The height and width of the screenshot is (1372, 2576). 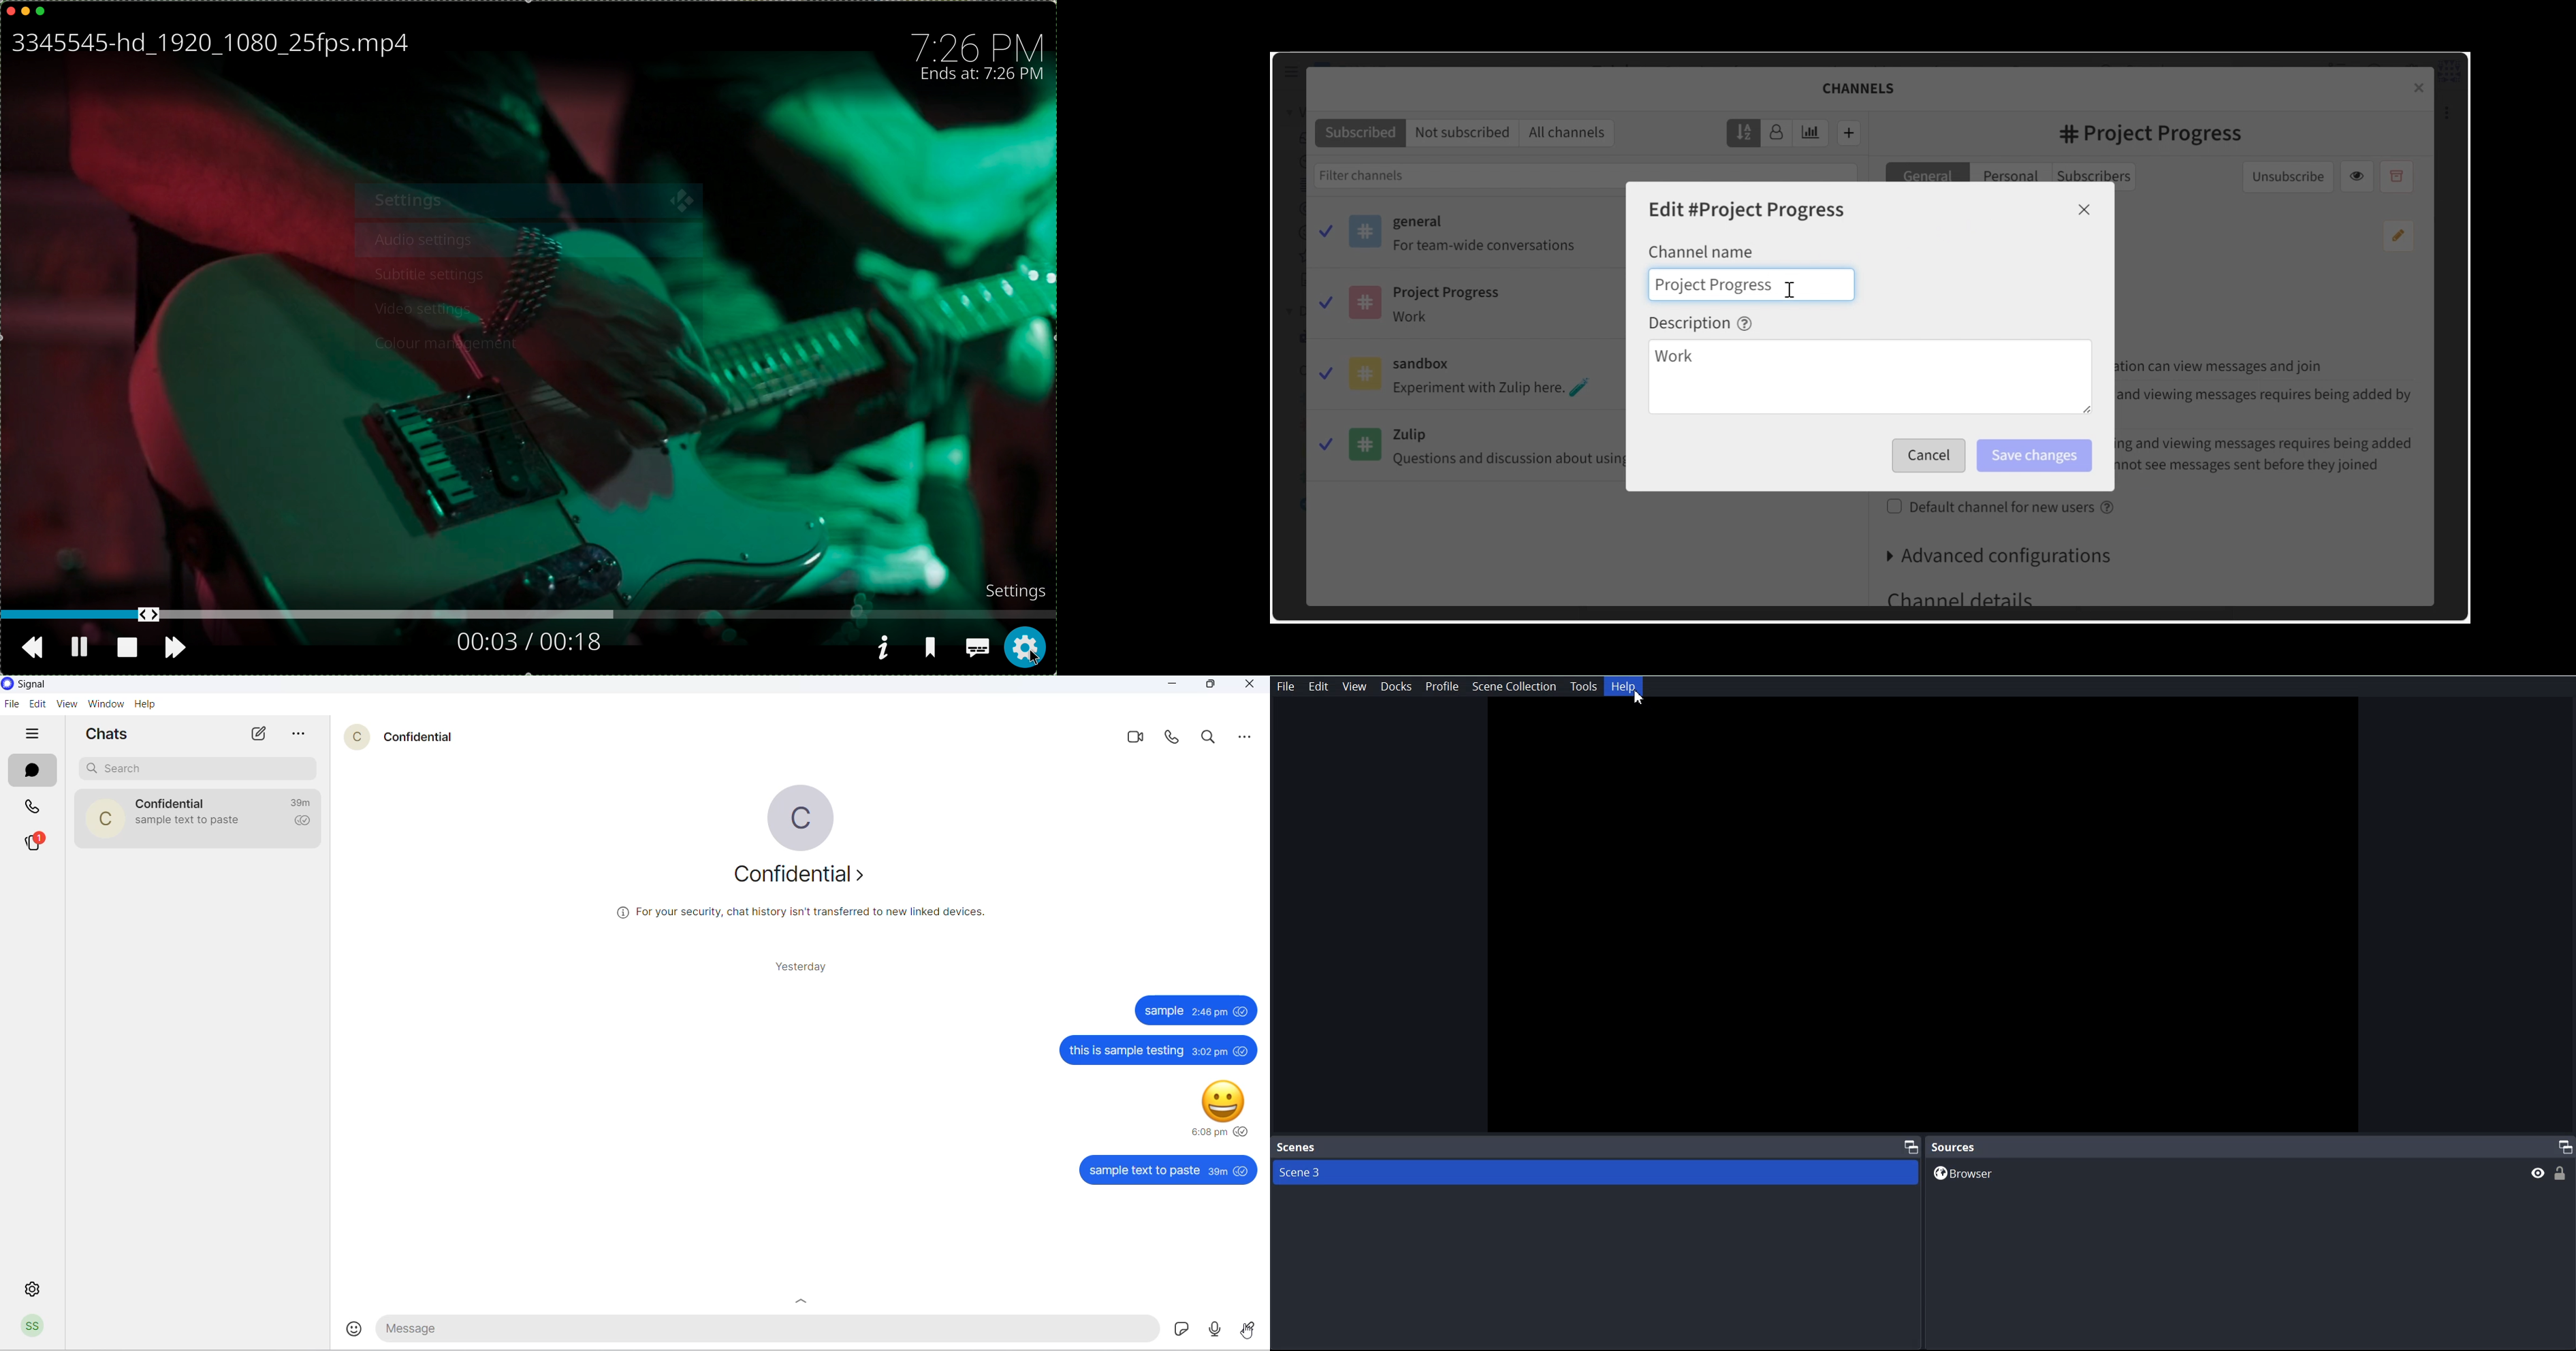 I want to click on Tools , so click(x=1582, y=686).